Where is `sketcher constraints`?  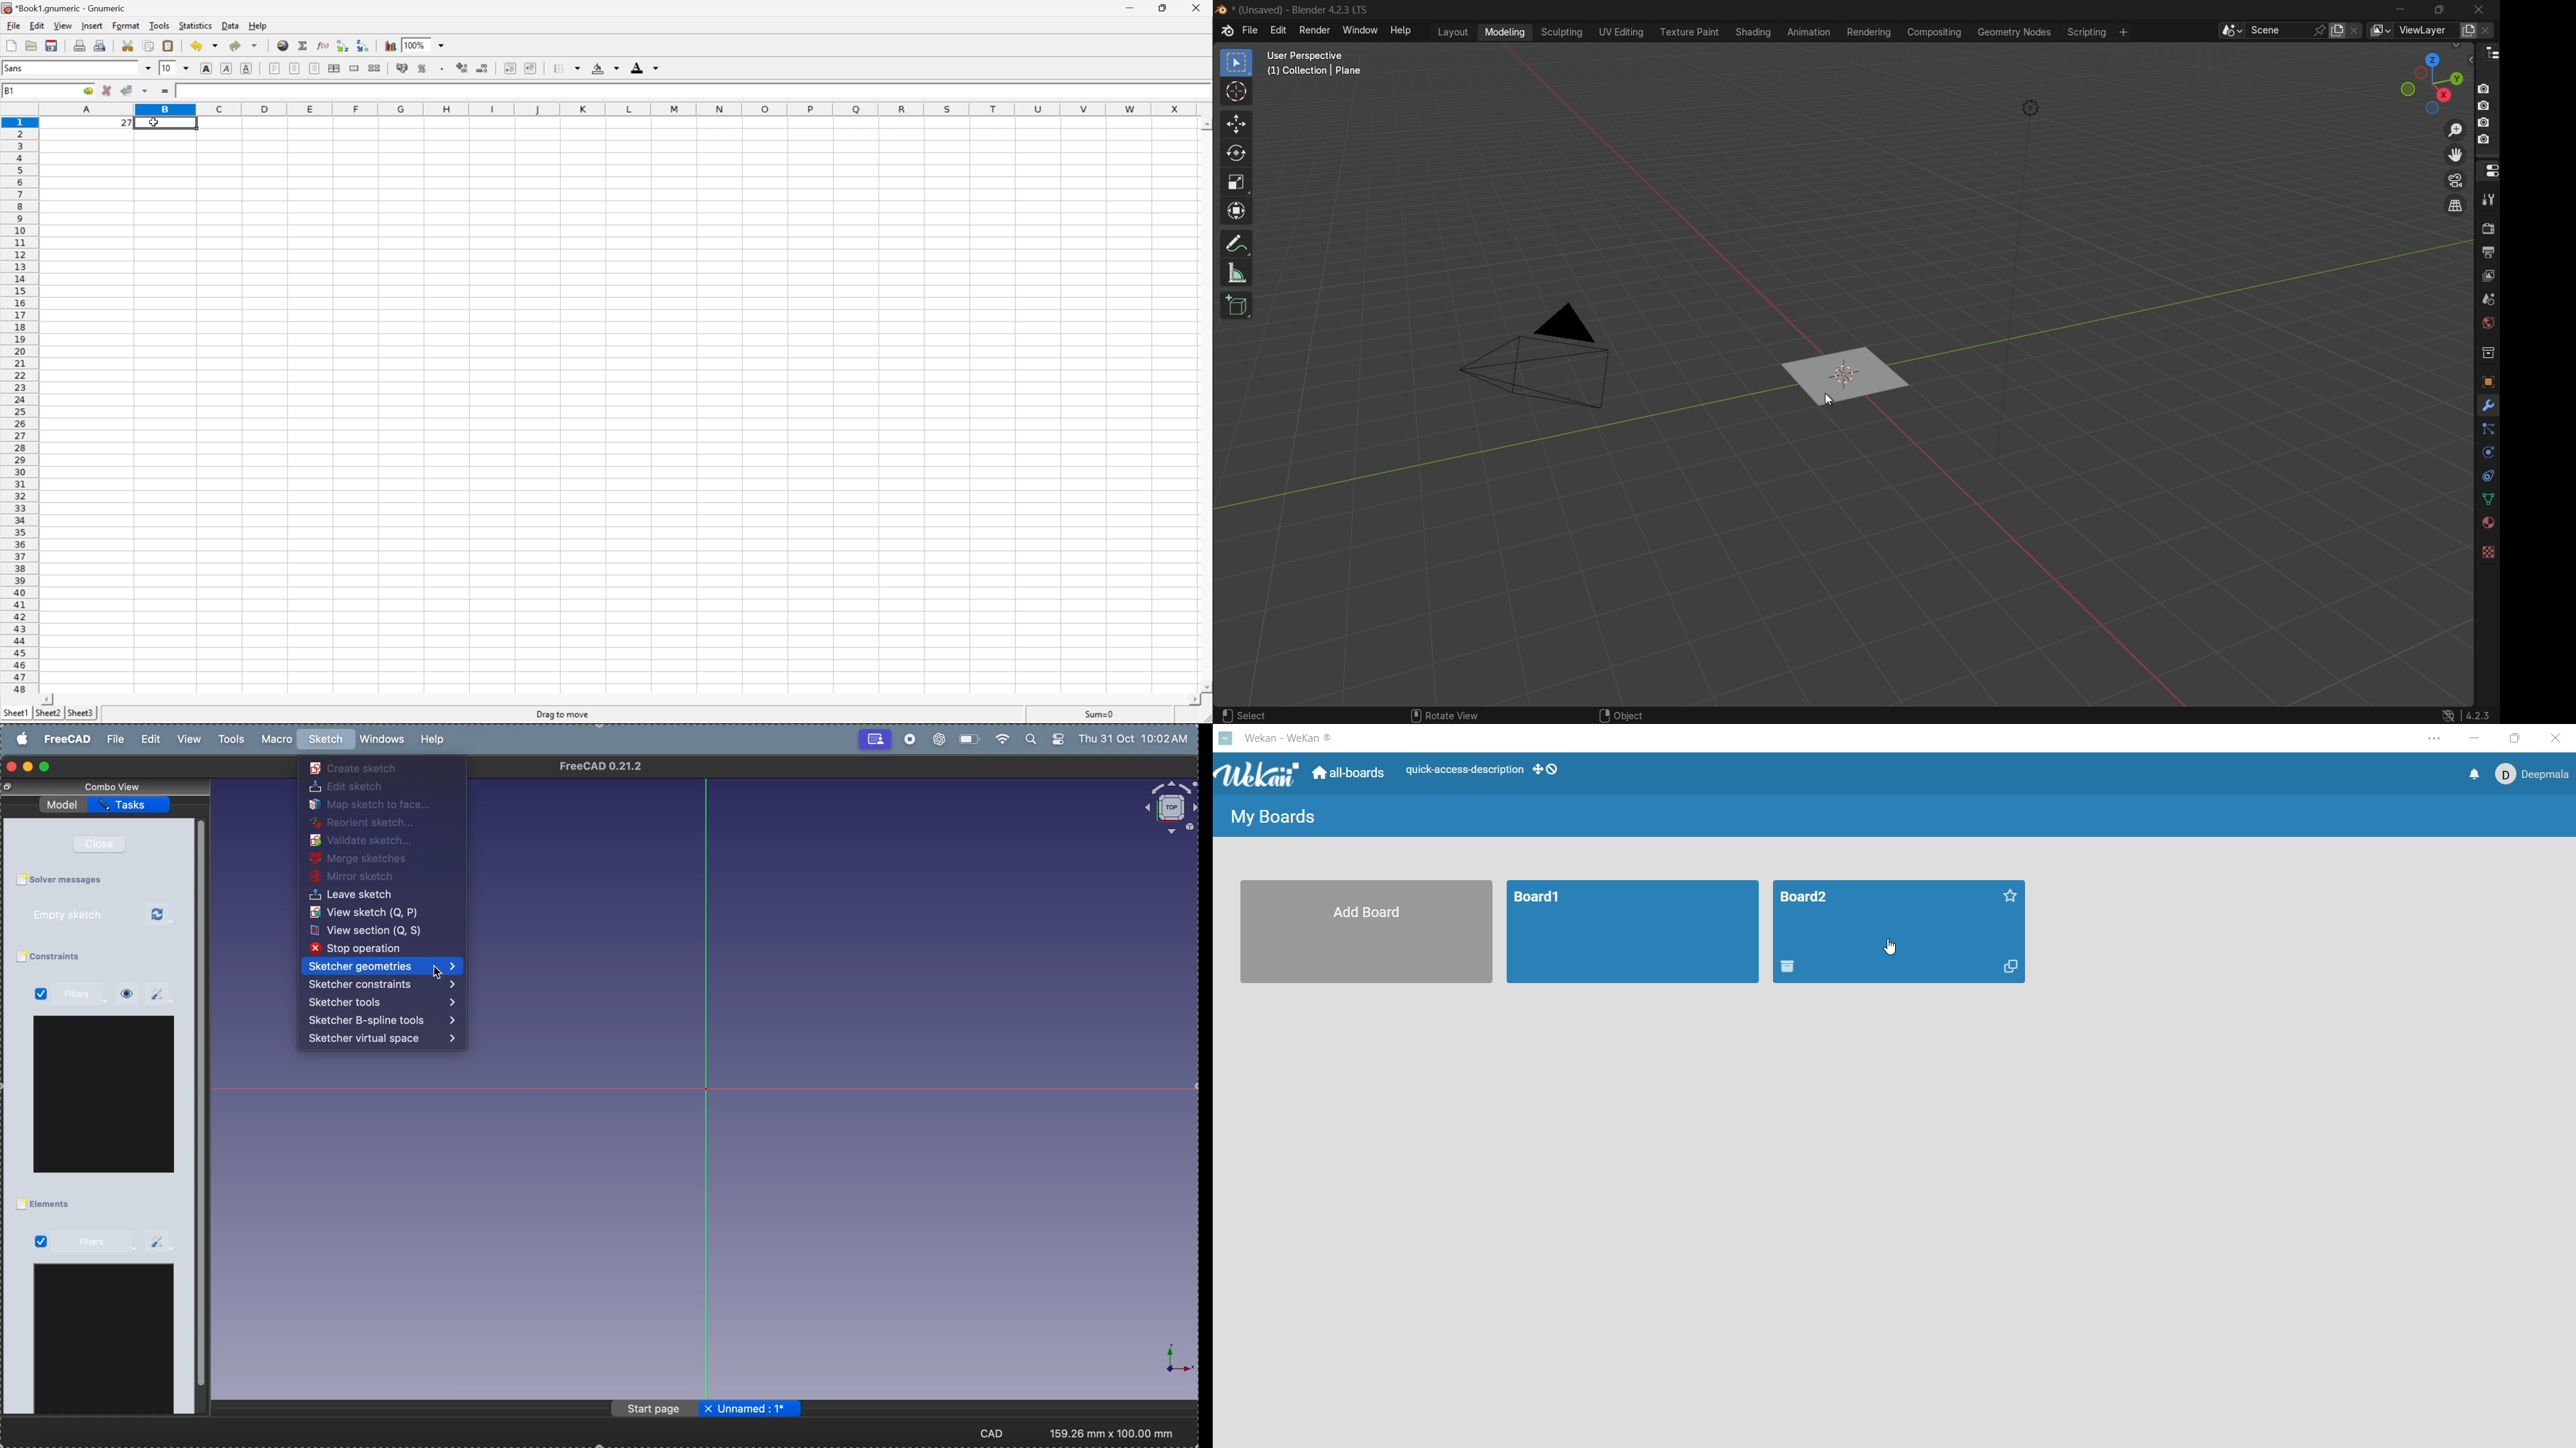
sketcher constraints is located at coordinates (383, 983).